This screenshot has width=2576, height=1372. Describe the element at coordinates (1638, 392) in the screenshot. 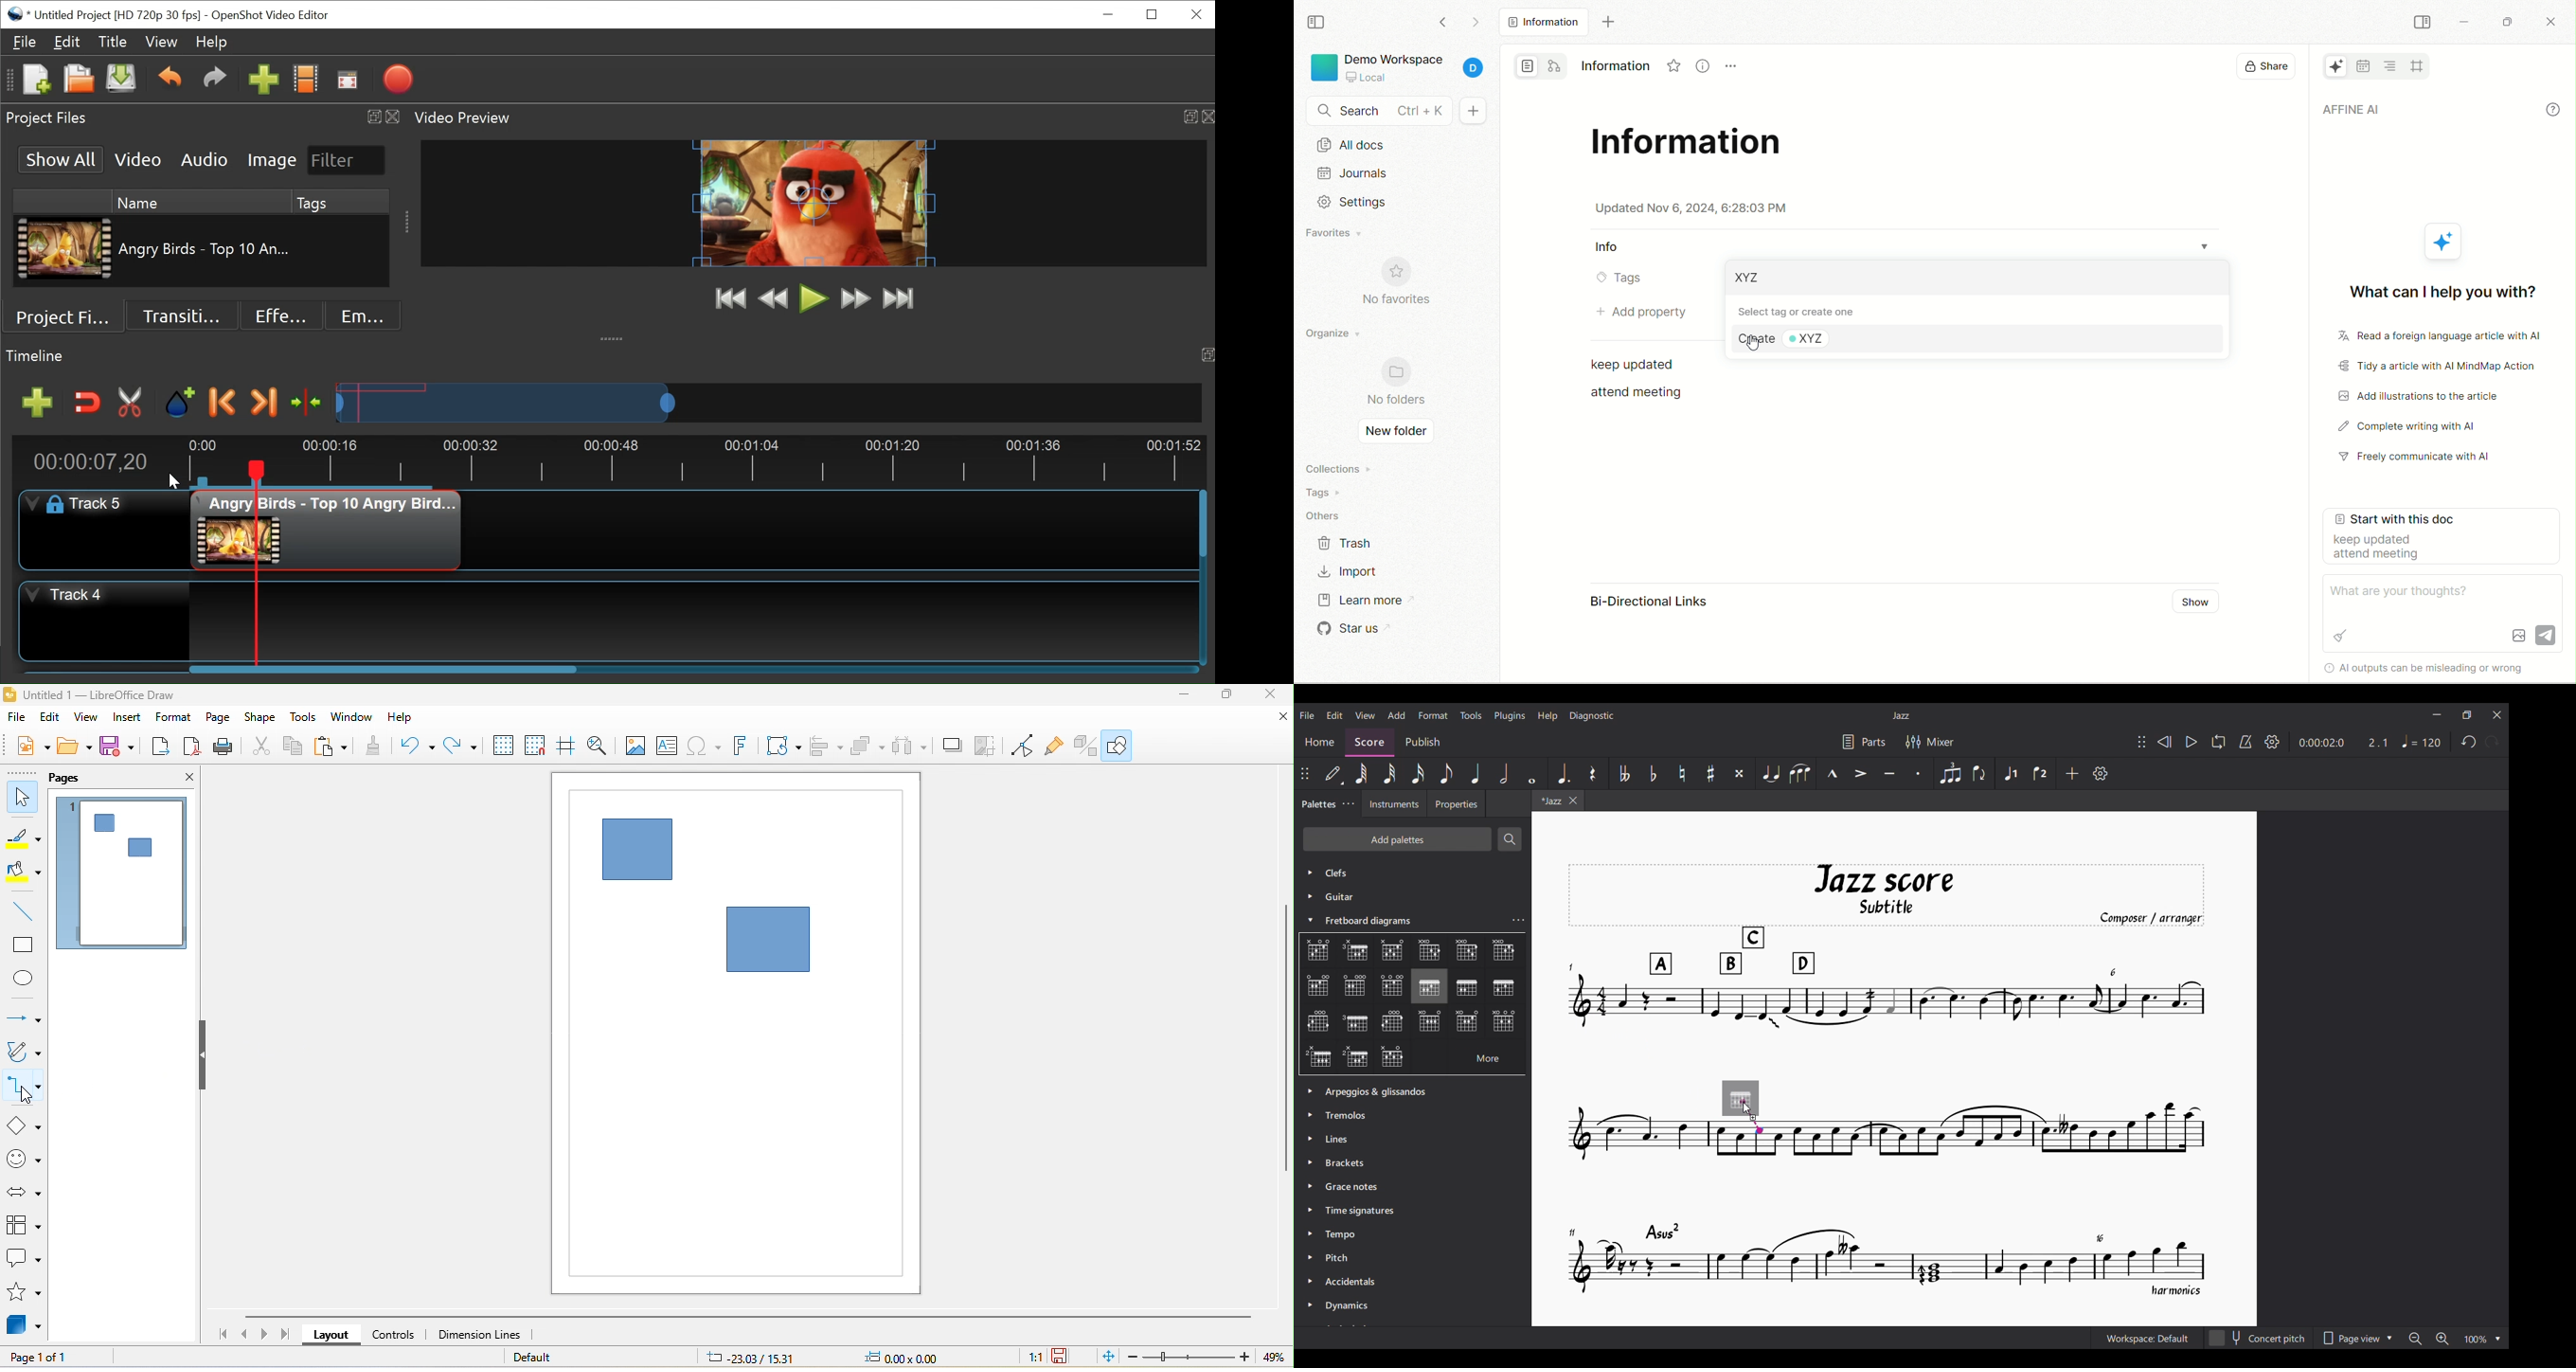

I see `text` at that location.